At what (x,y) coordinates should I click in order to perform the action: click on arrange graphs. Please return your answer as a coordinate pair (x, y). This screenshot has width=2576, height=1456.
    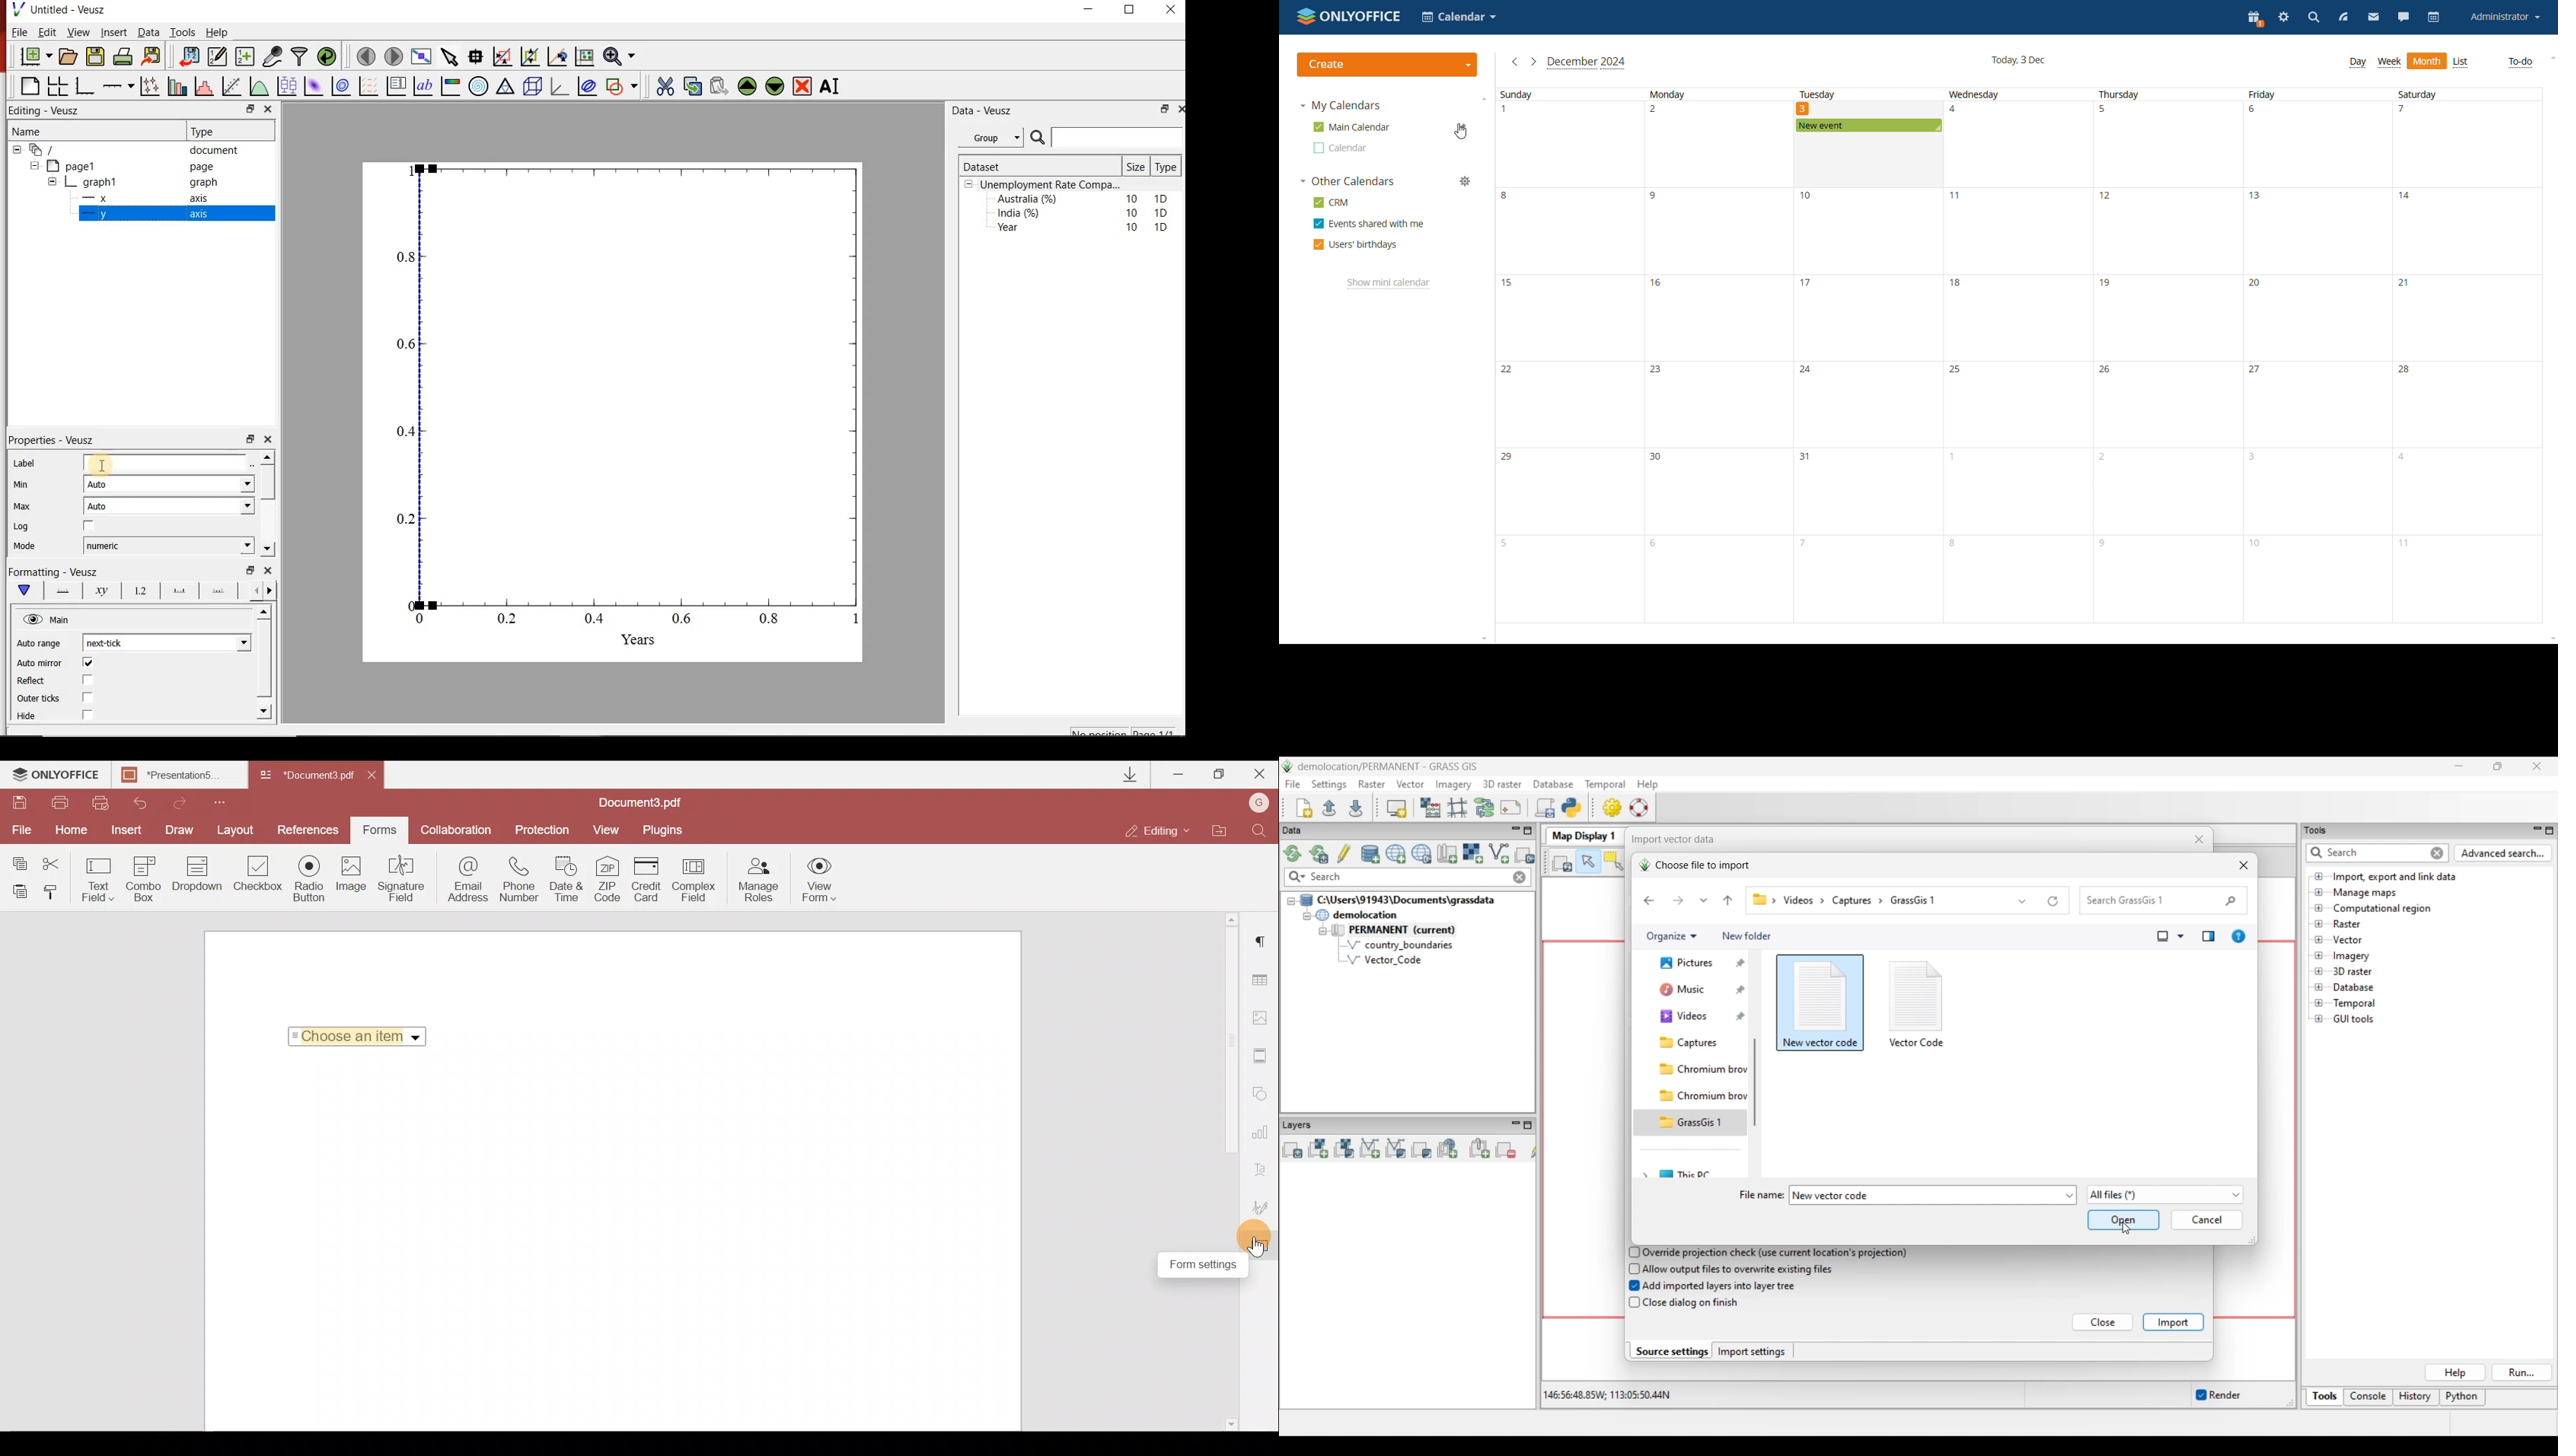
    Looking at the image, I should click on (57, 85).